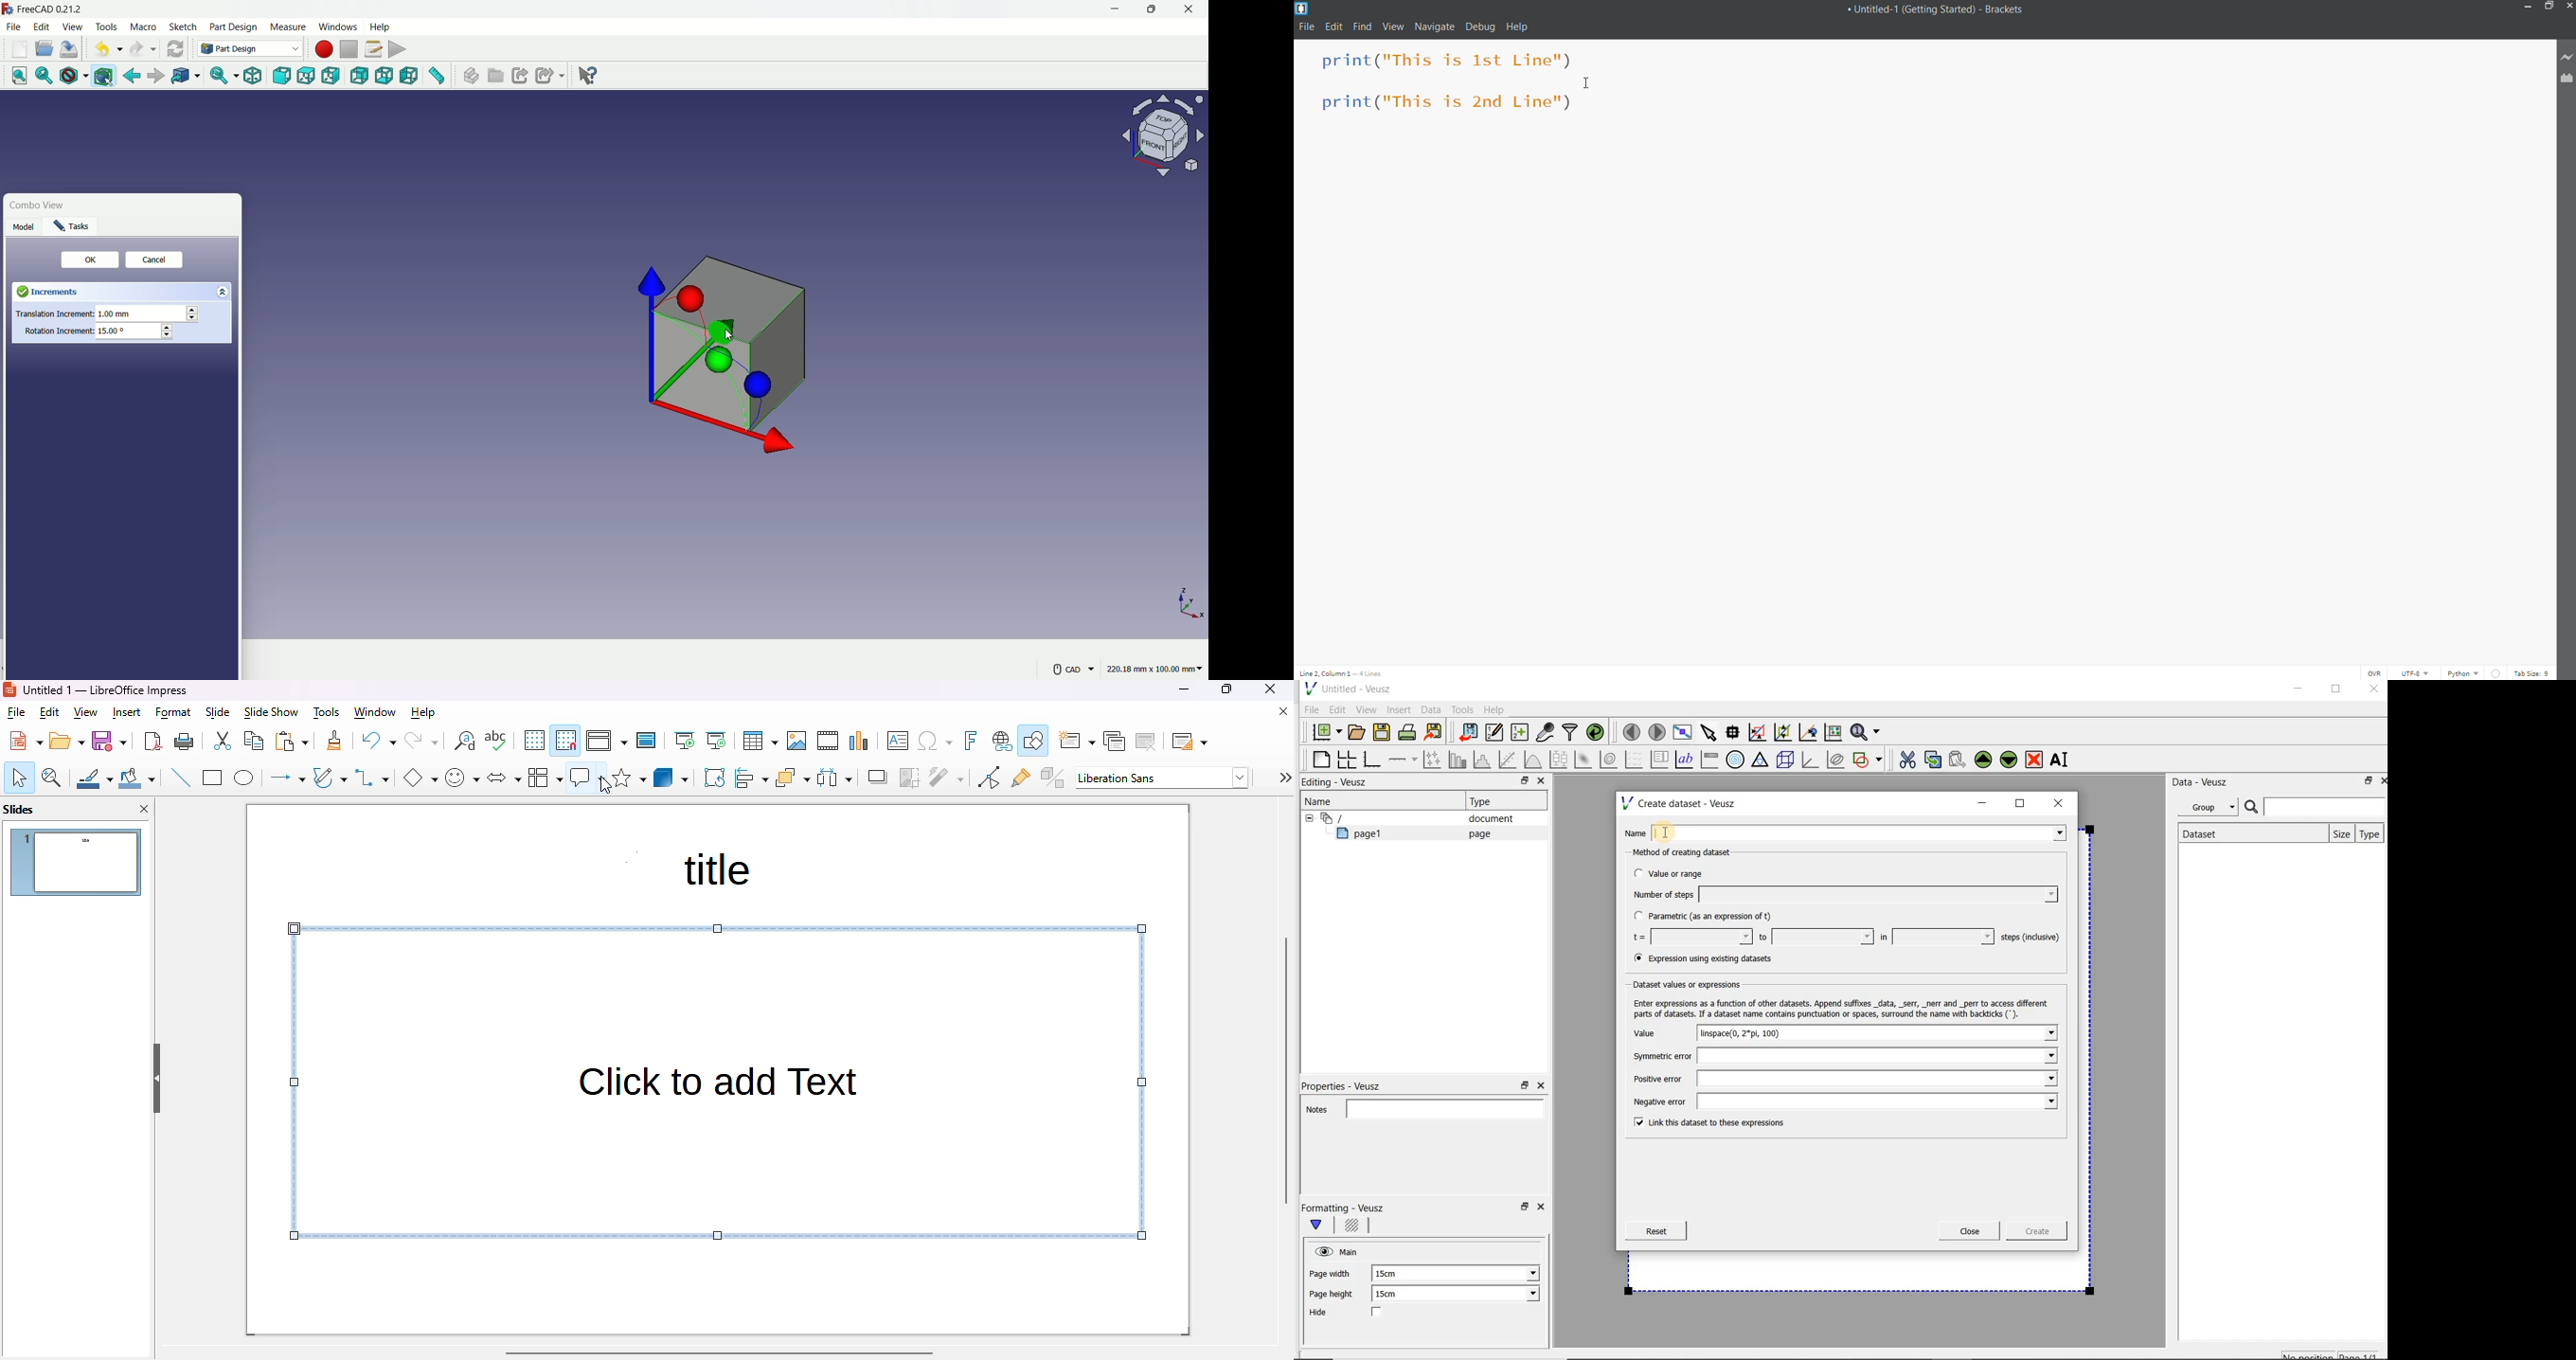 The height and width of the screenshot is (1372, 2576). What do you see at coordinates (41, 76) in the screenshot?
I see `fit selection` at bounding box center [41, 76].